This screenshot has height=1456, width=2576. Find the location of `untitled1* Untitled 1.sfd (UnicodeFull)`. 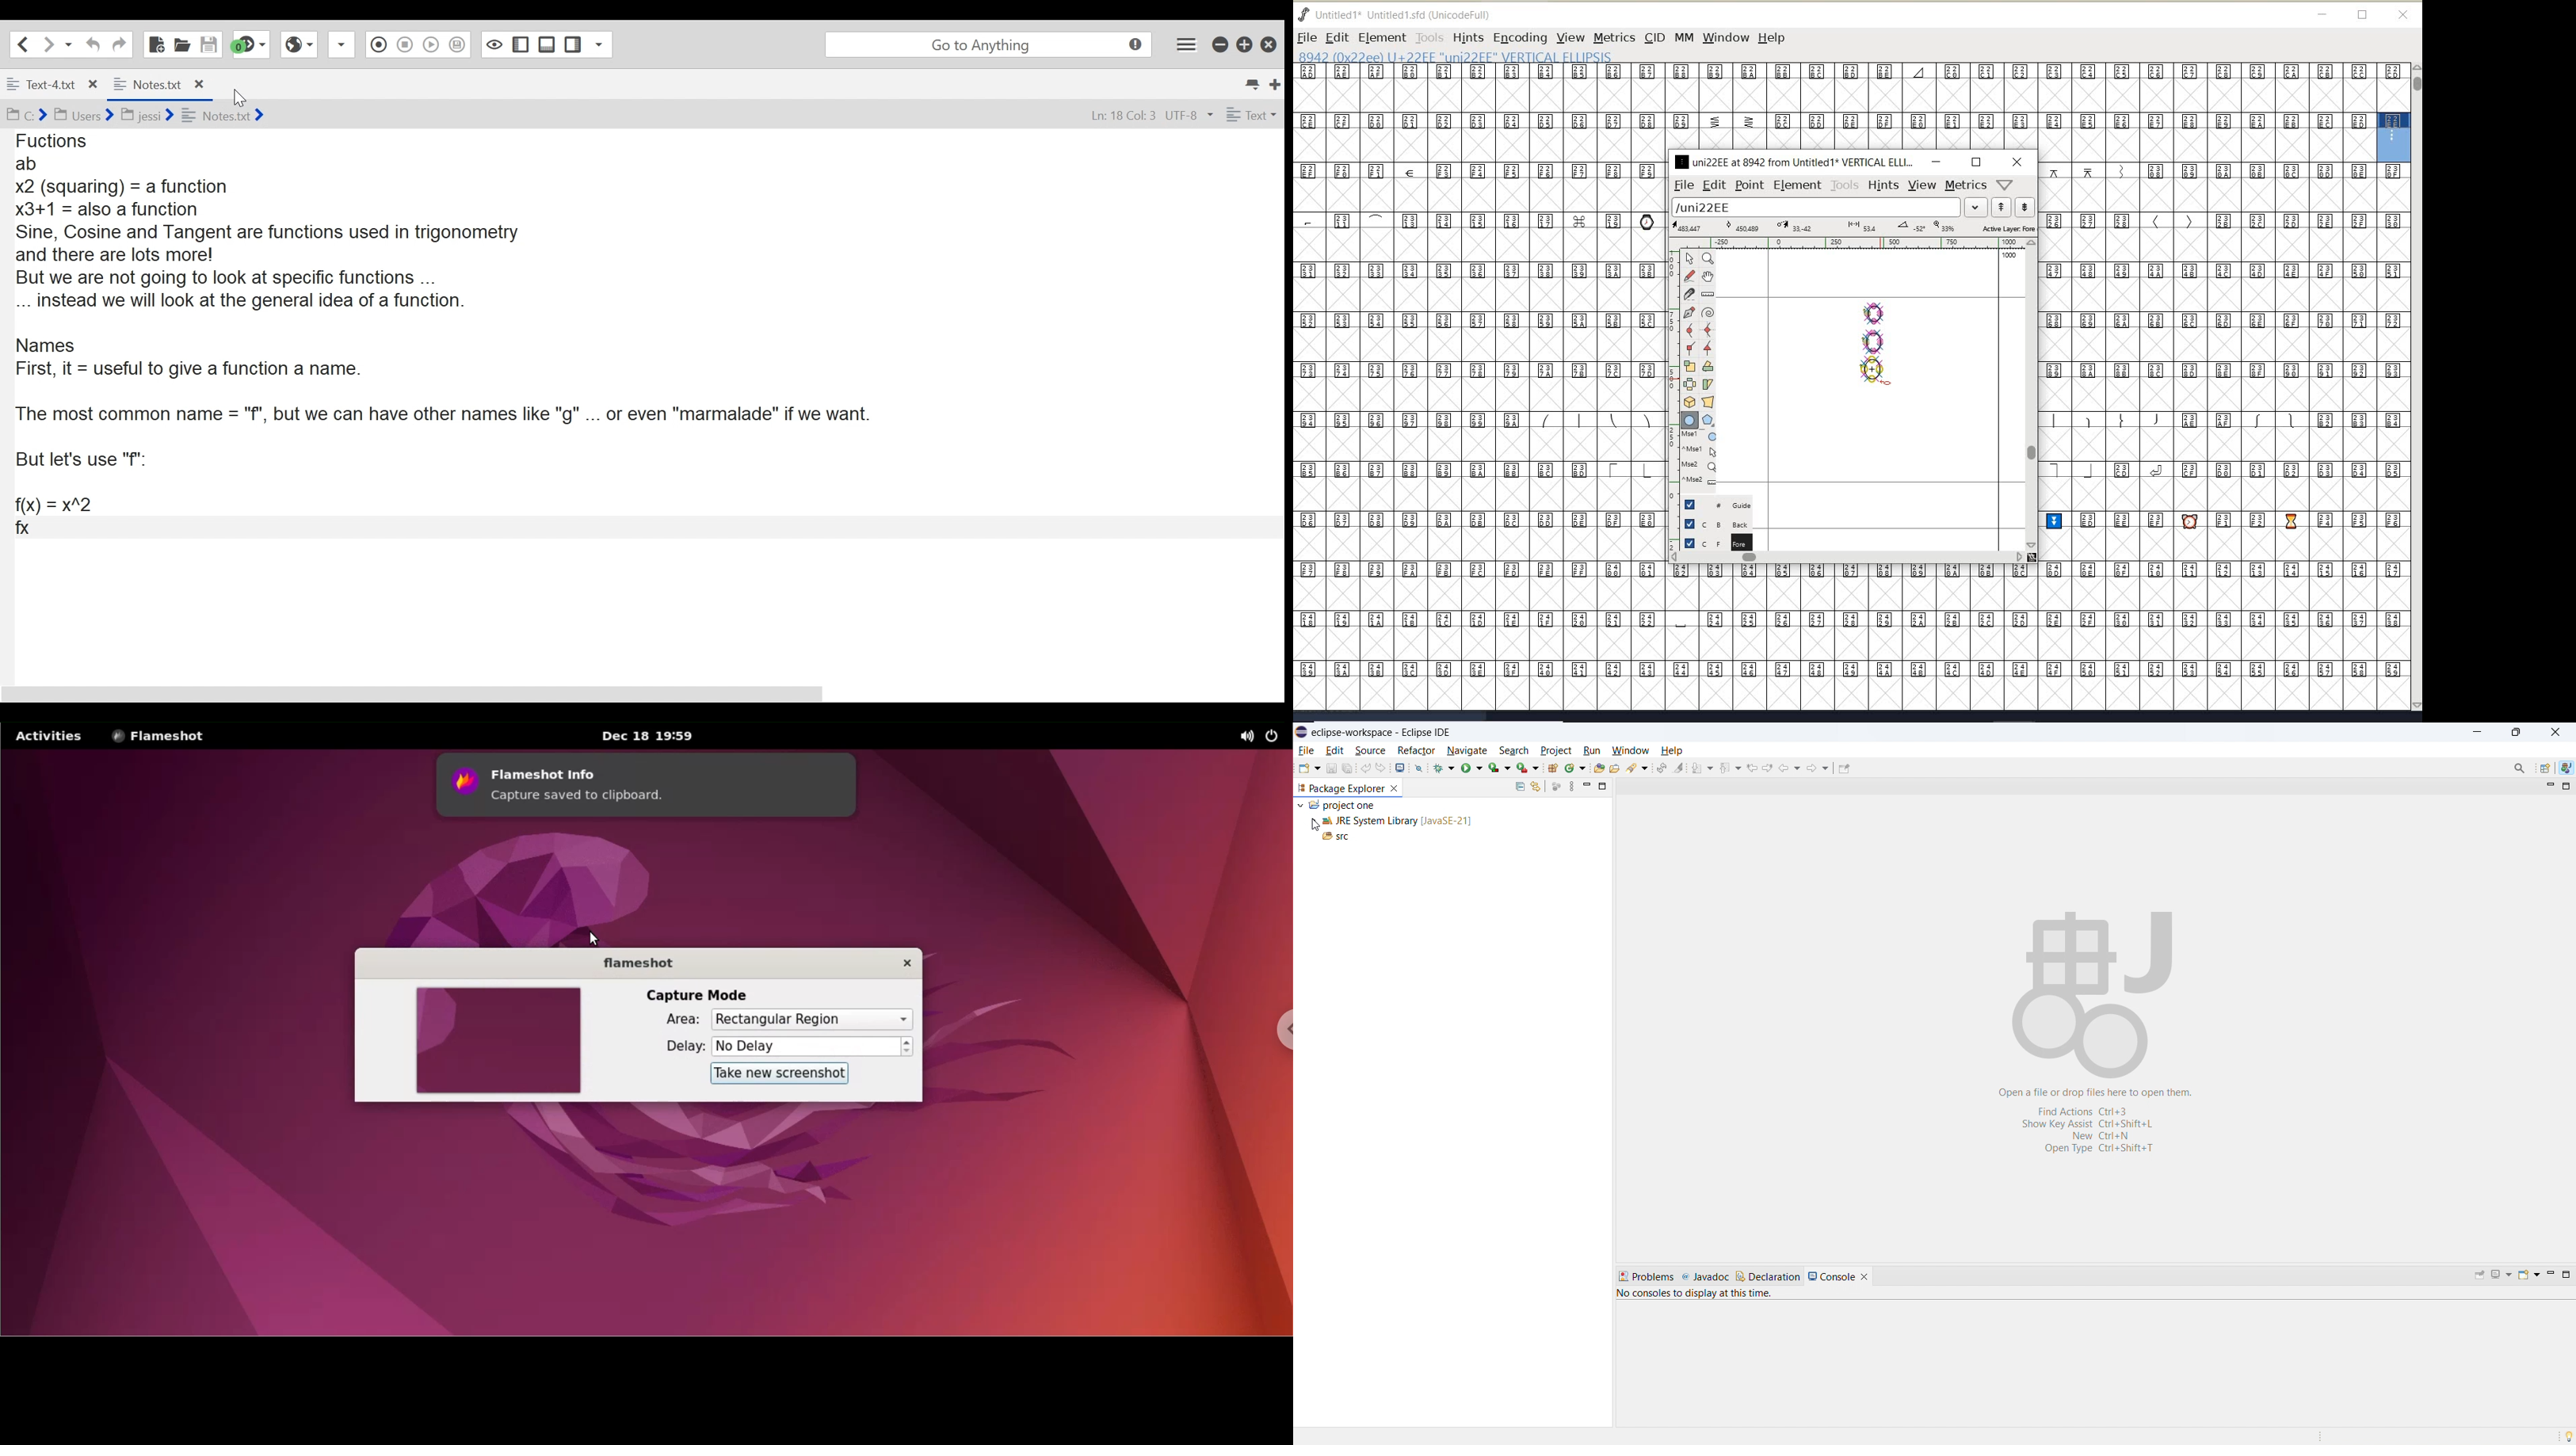

untitled1* Untitled 1.sfd (UnicodeFull) is located at coordinates (1409, 13).